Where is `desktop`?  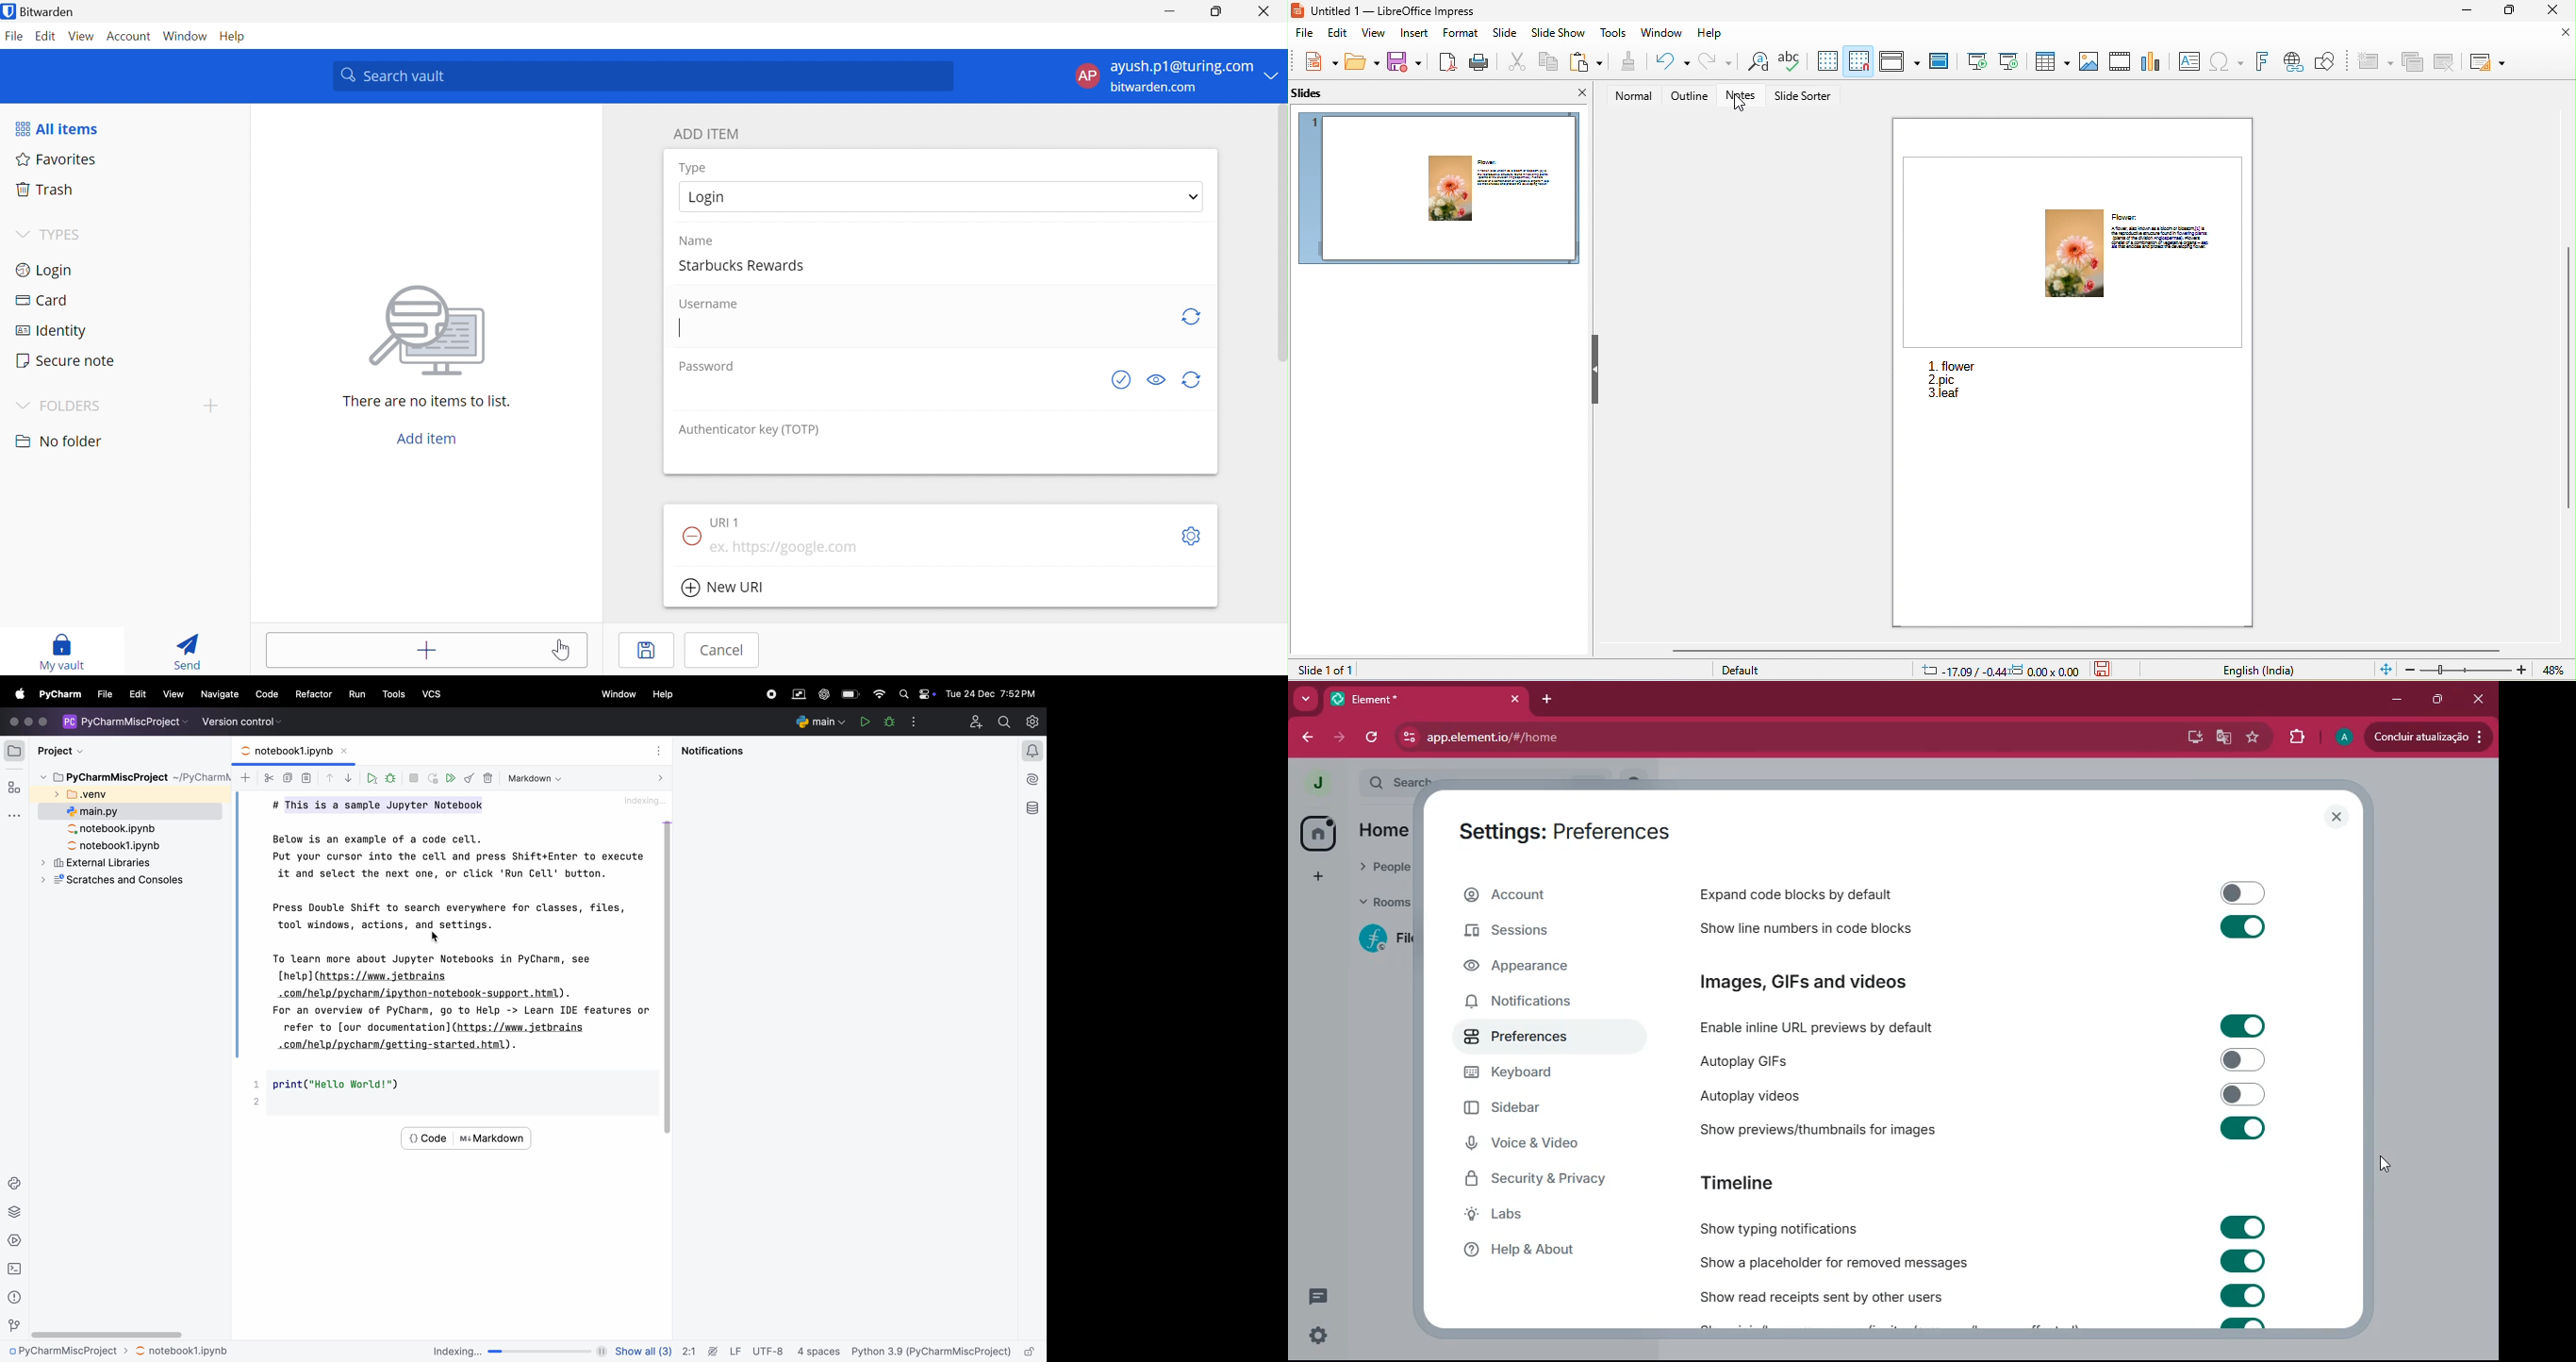
desktop is located at coordinates (2194, 739).